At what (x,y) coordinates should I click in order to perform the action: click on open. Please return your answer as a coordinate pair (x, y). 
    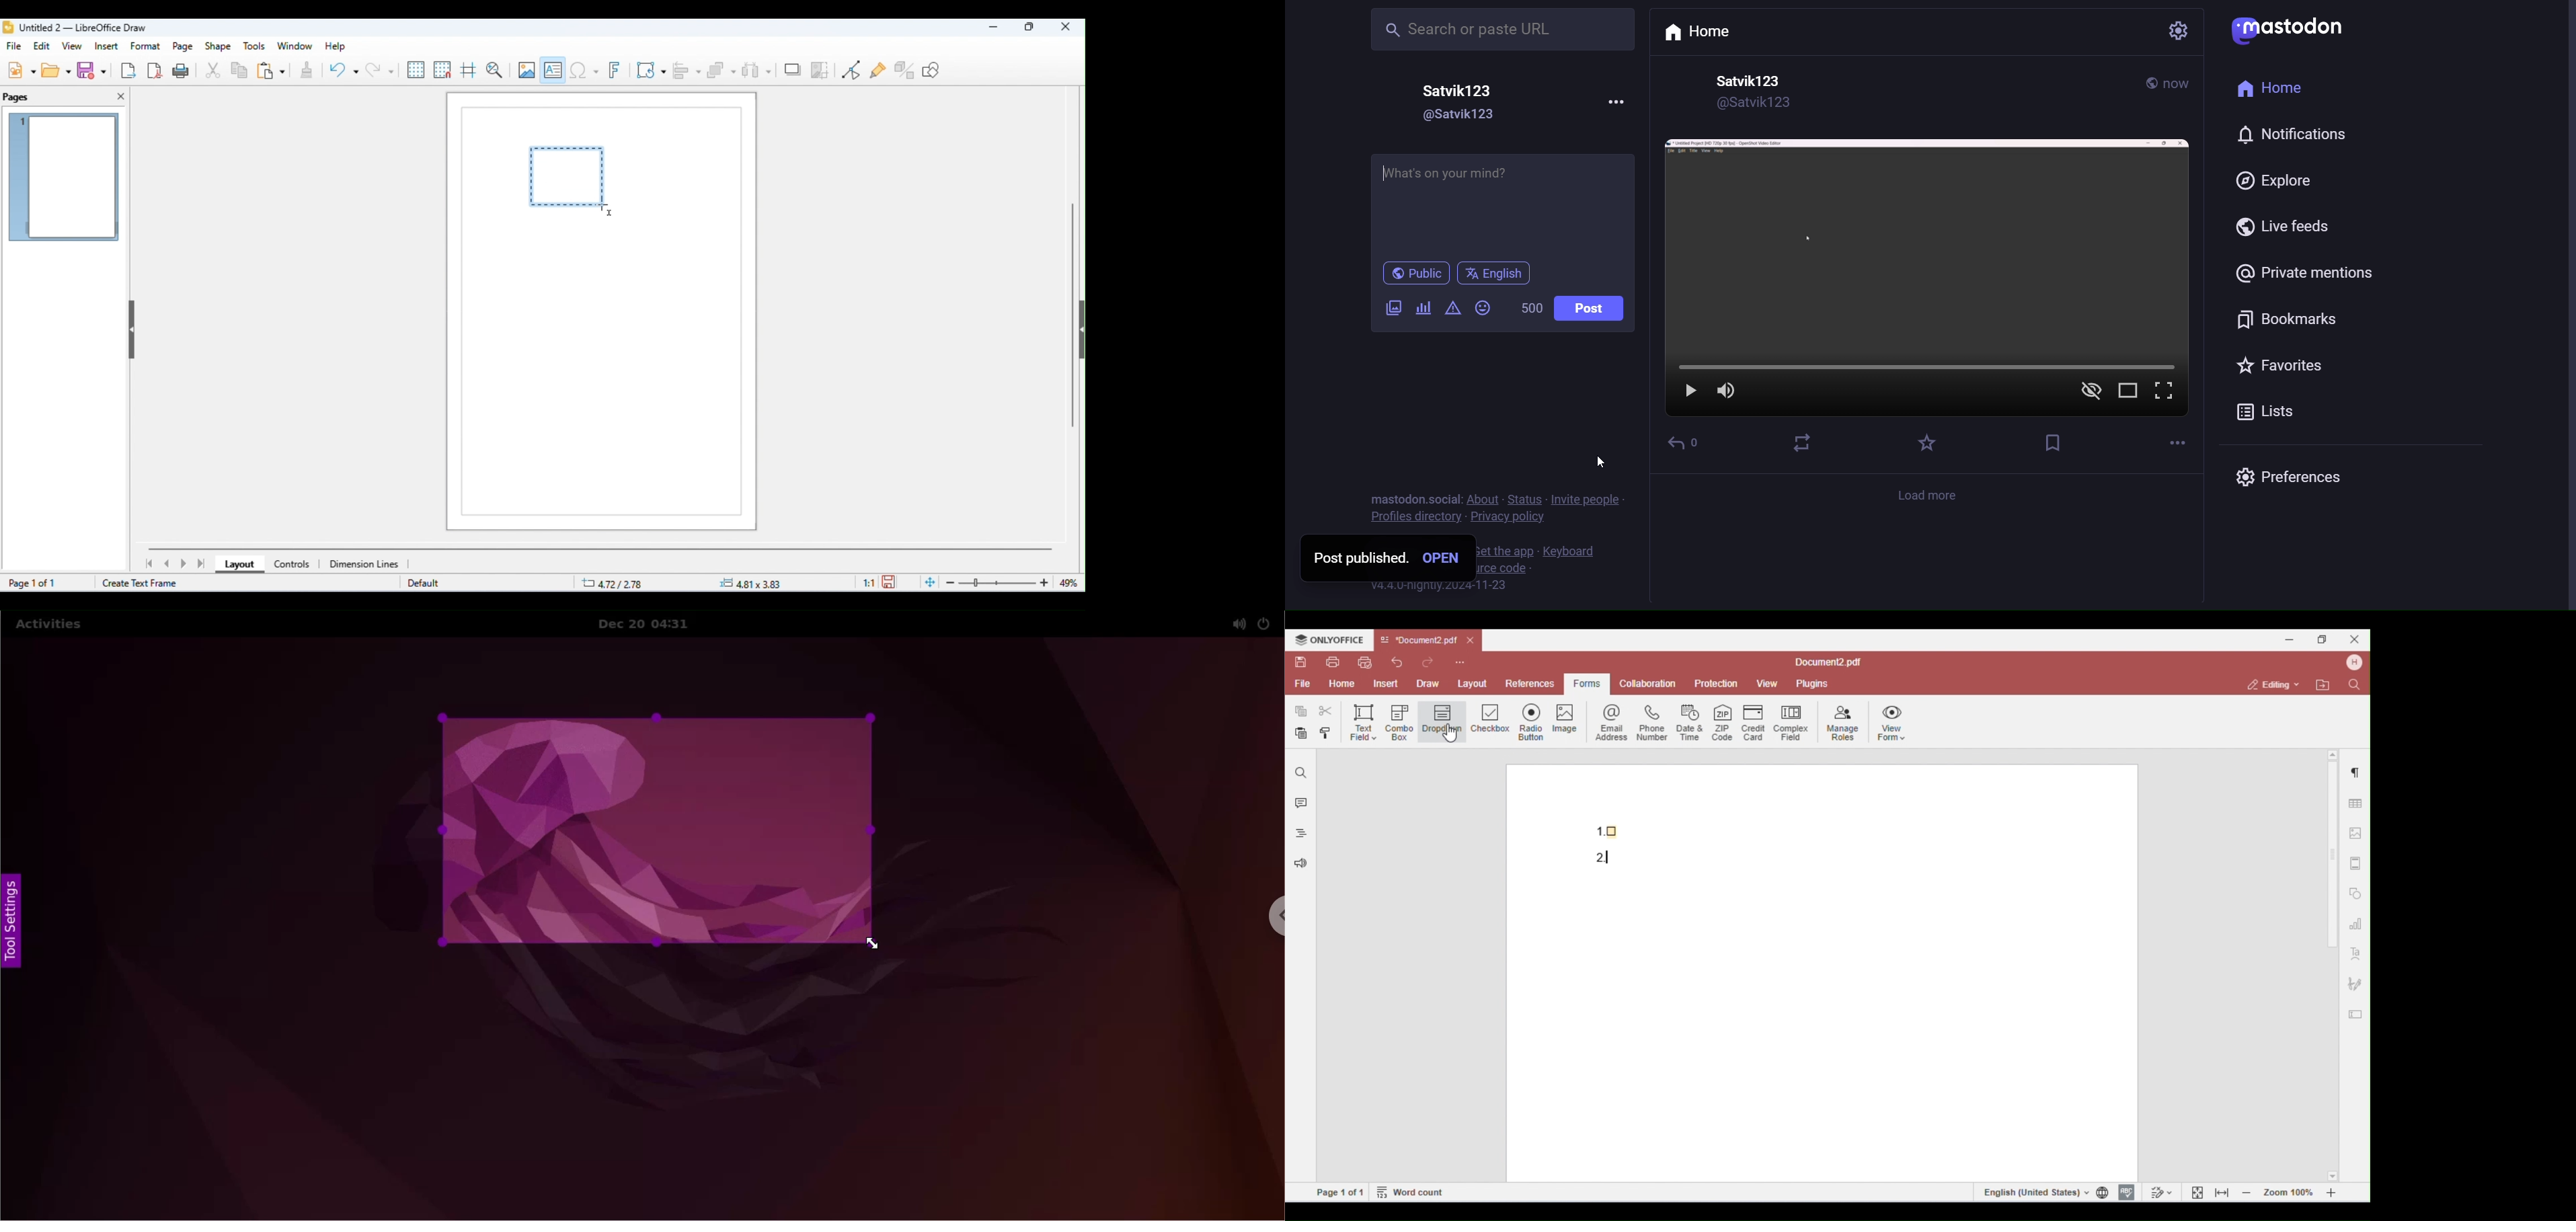
    Looking at the image, I should click on (58, 70).